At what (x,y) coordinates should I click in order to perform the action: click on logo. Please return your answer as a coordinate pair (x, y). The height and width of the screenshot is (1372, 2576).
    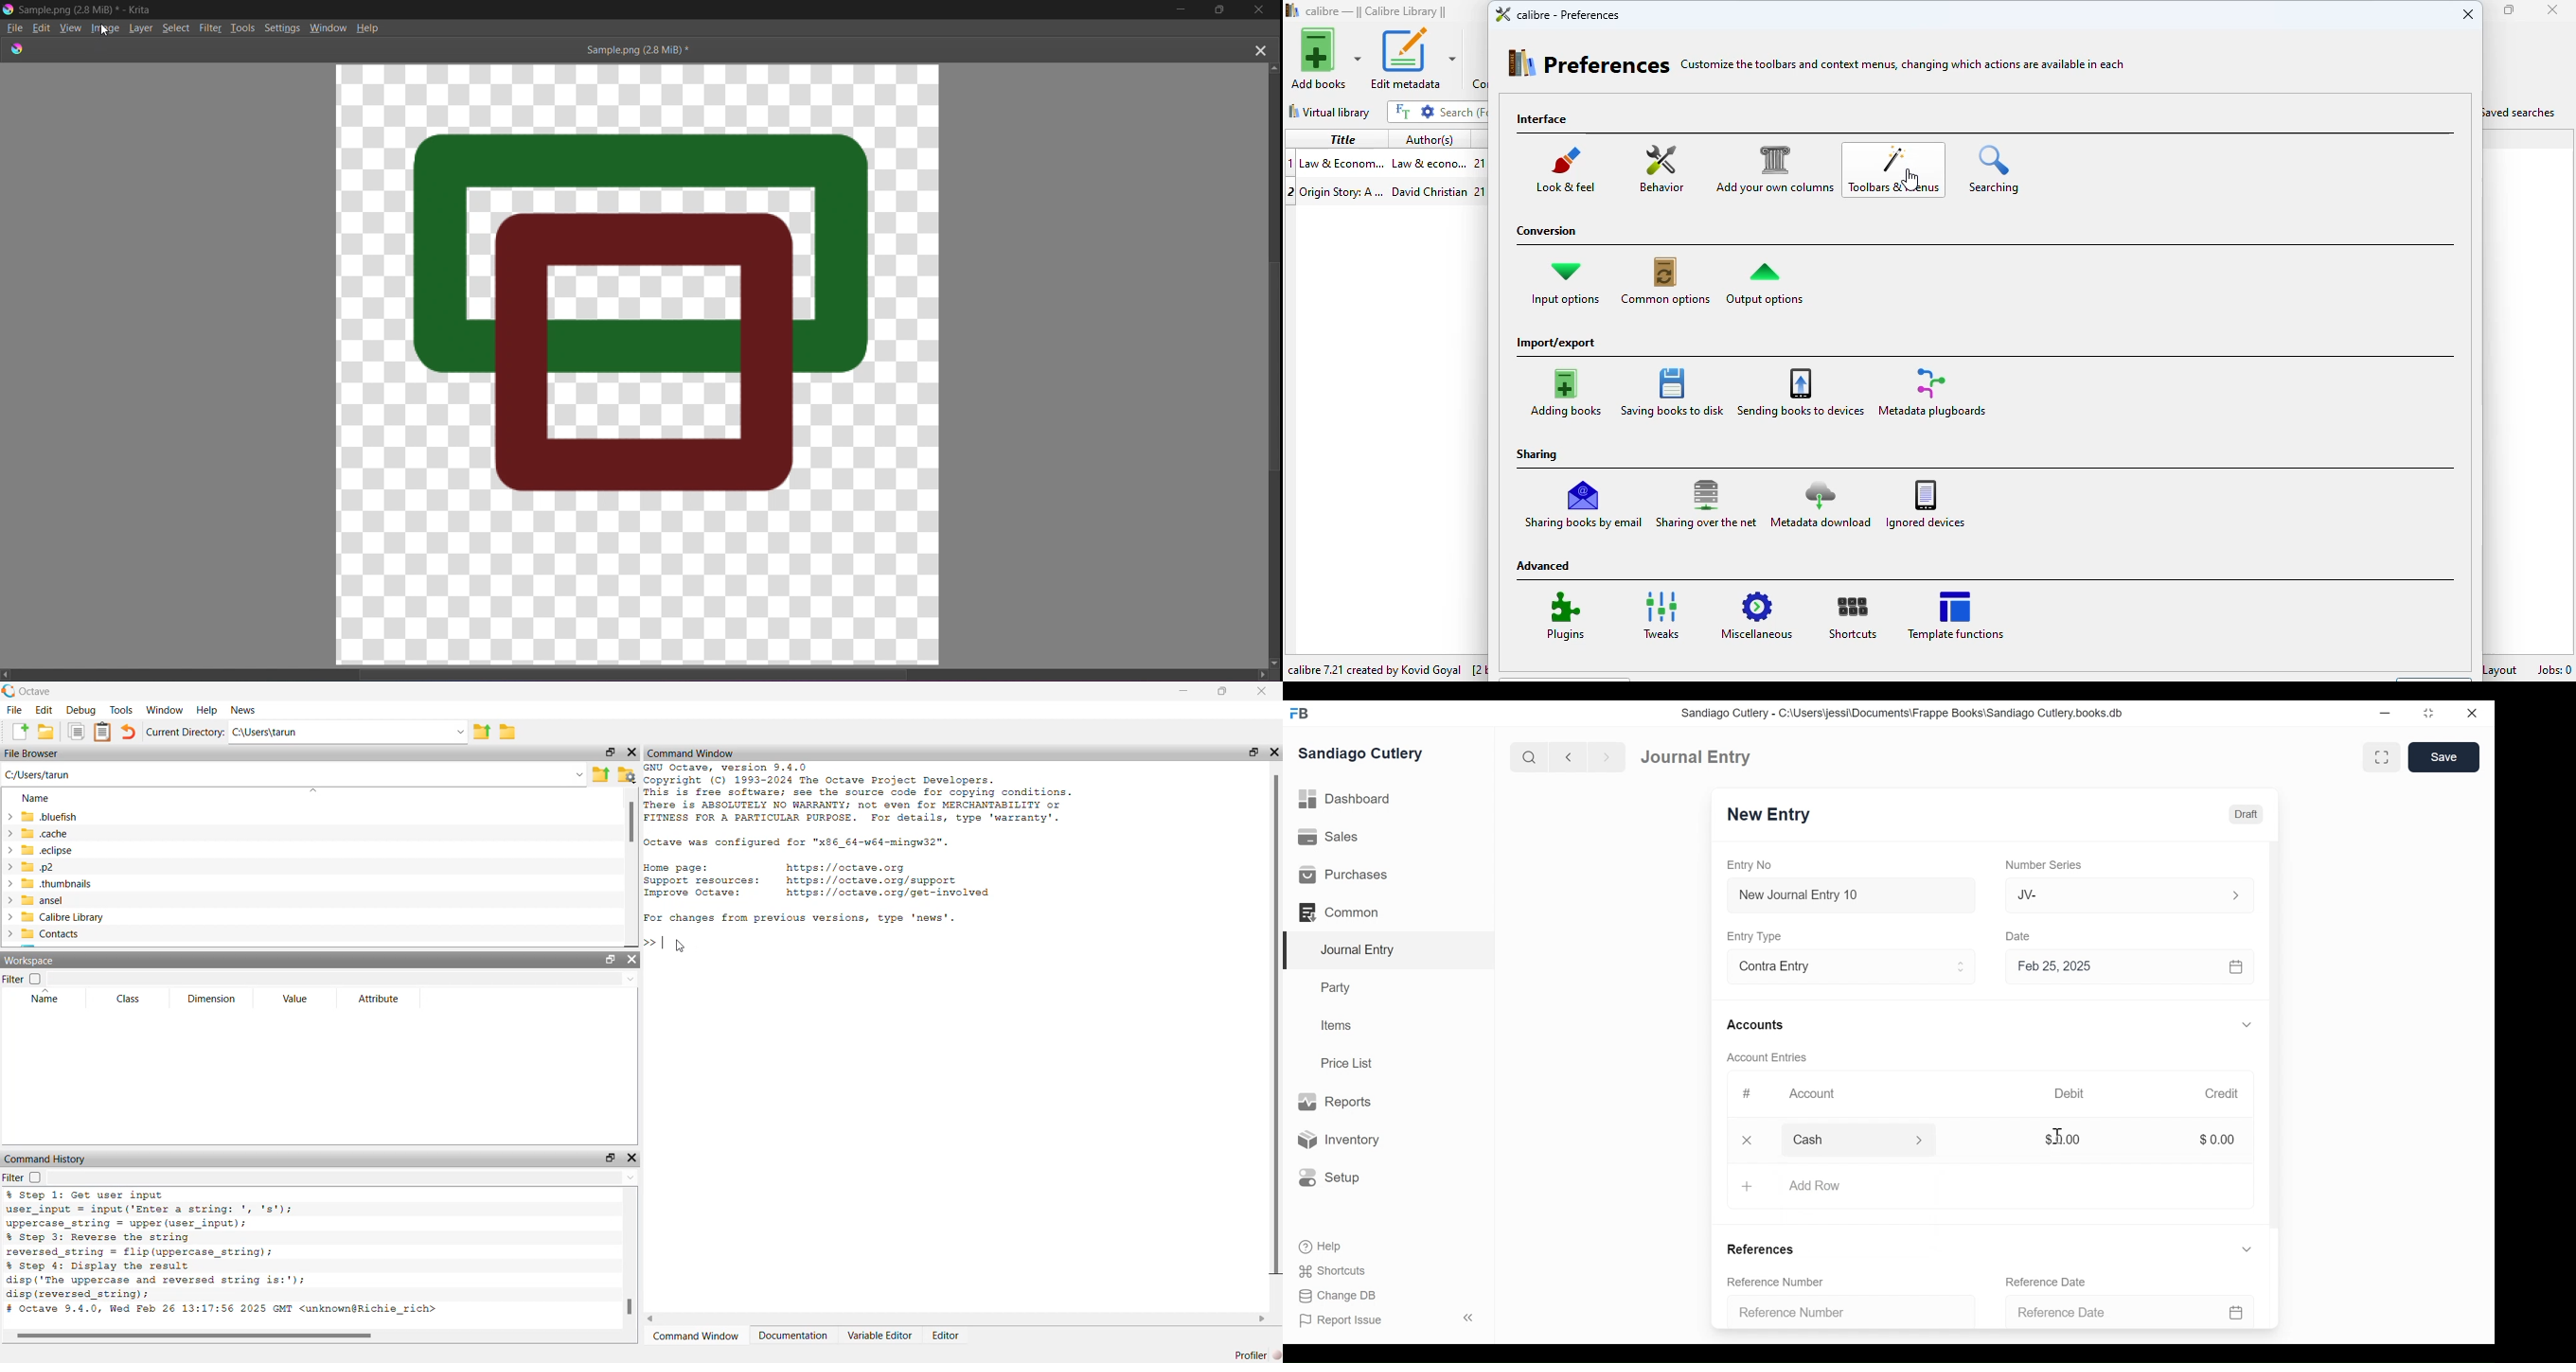
    Looking at the image, I should click on (9, 690).